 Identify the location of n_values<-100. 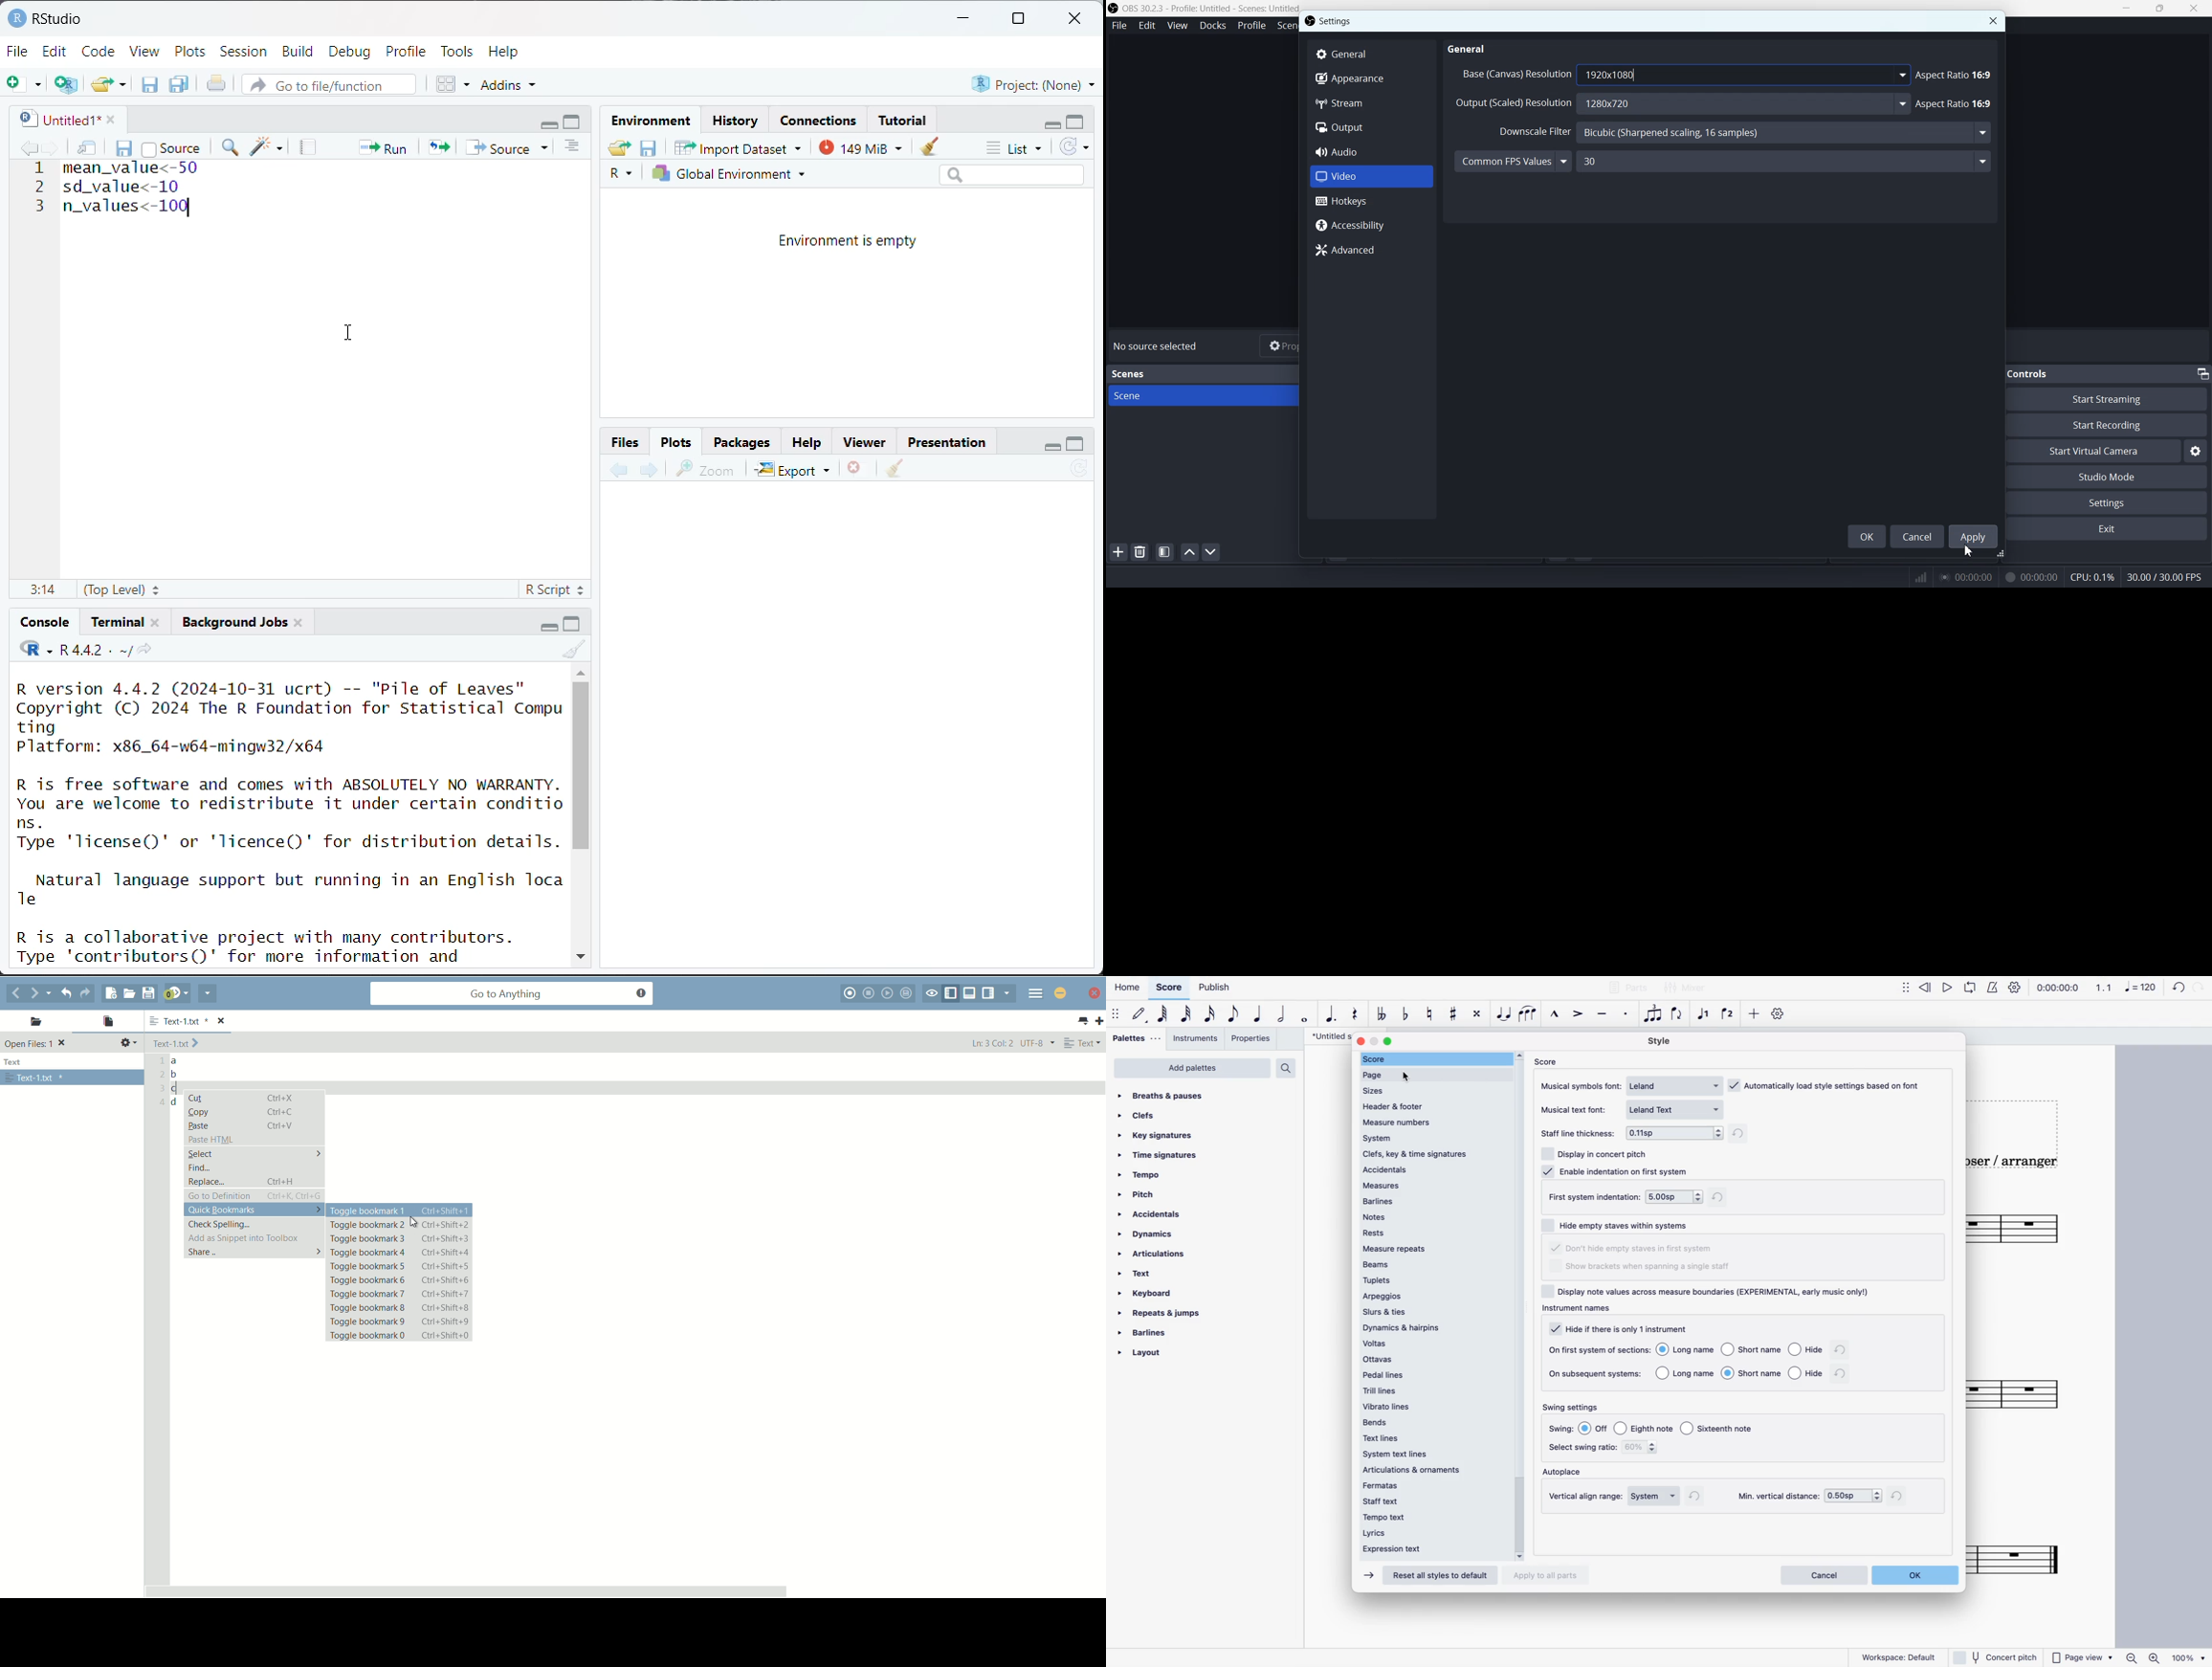
(127, 206).